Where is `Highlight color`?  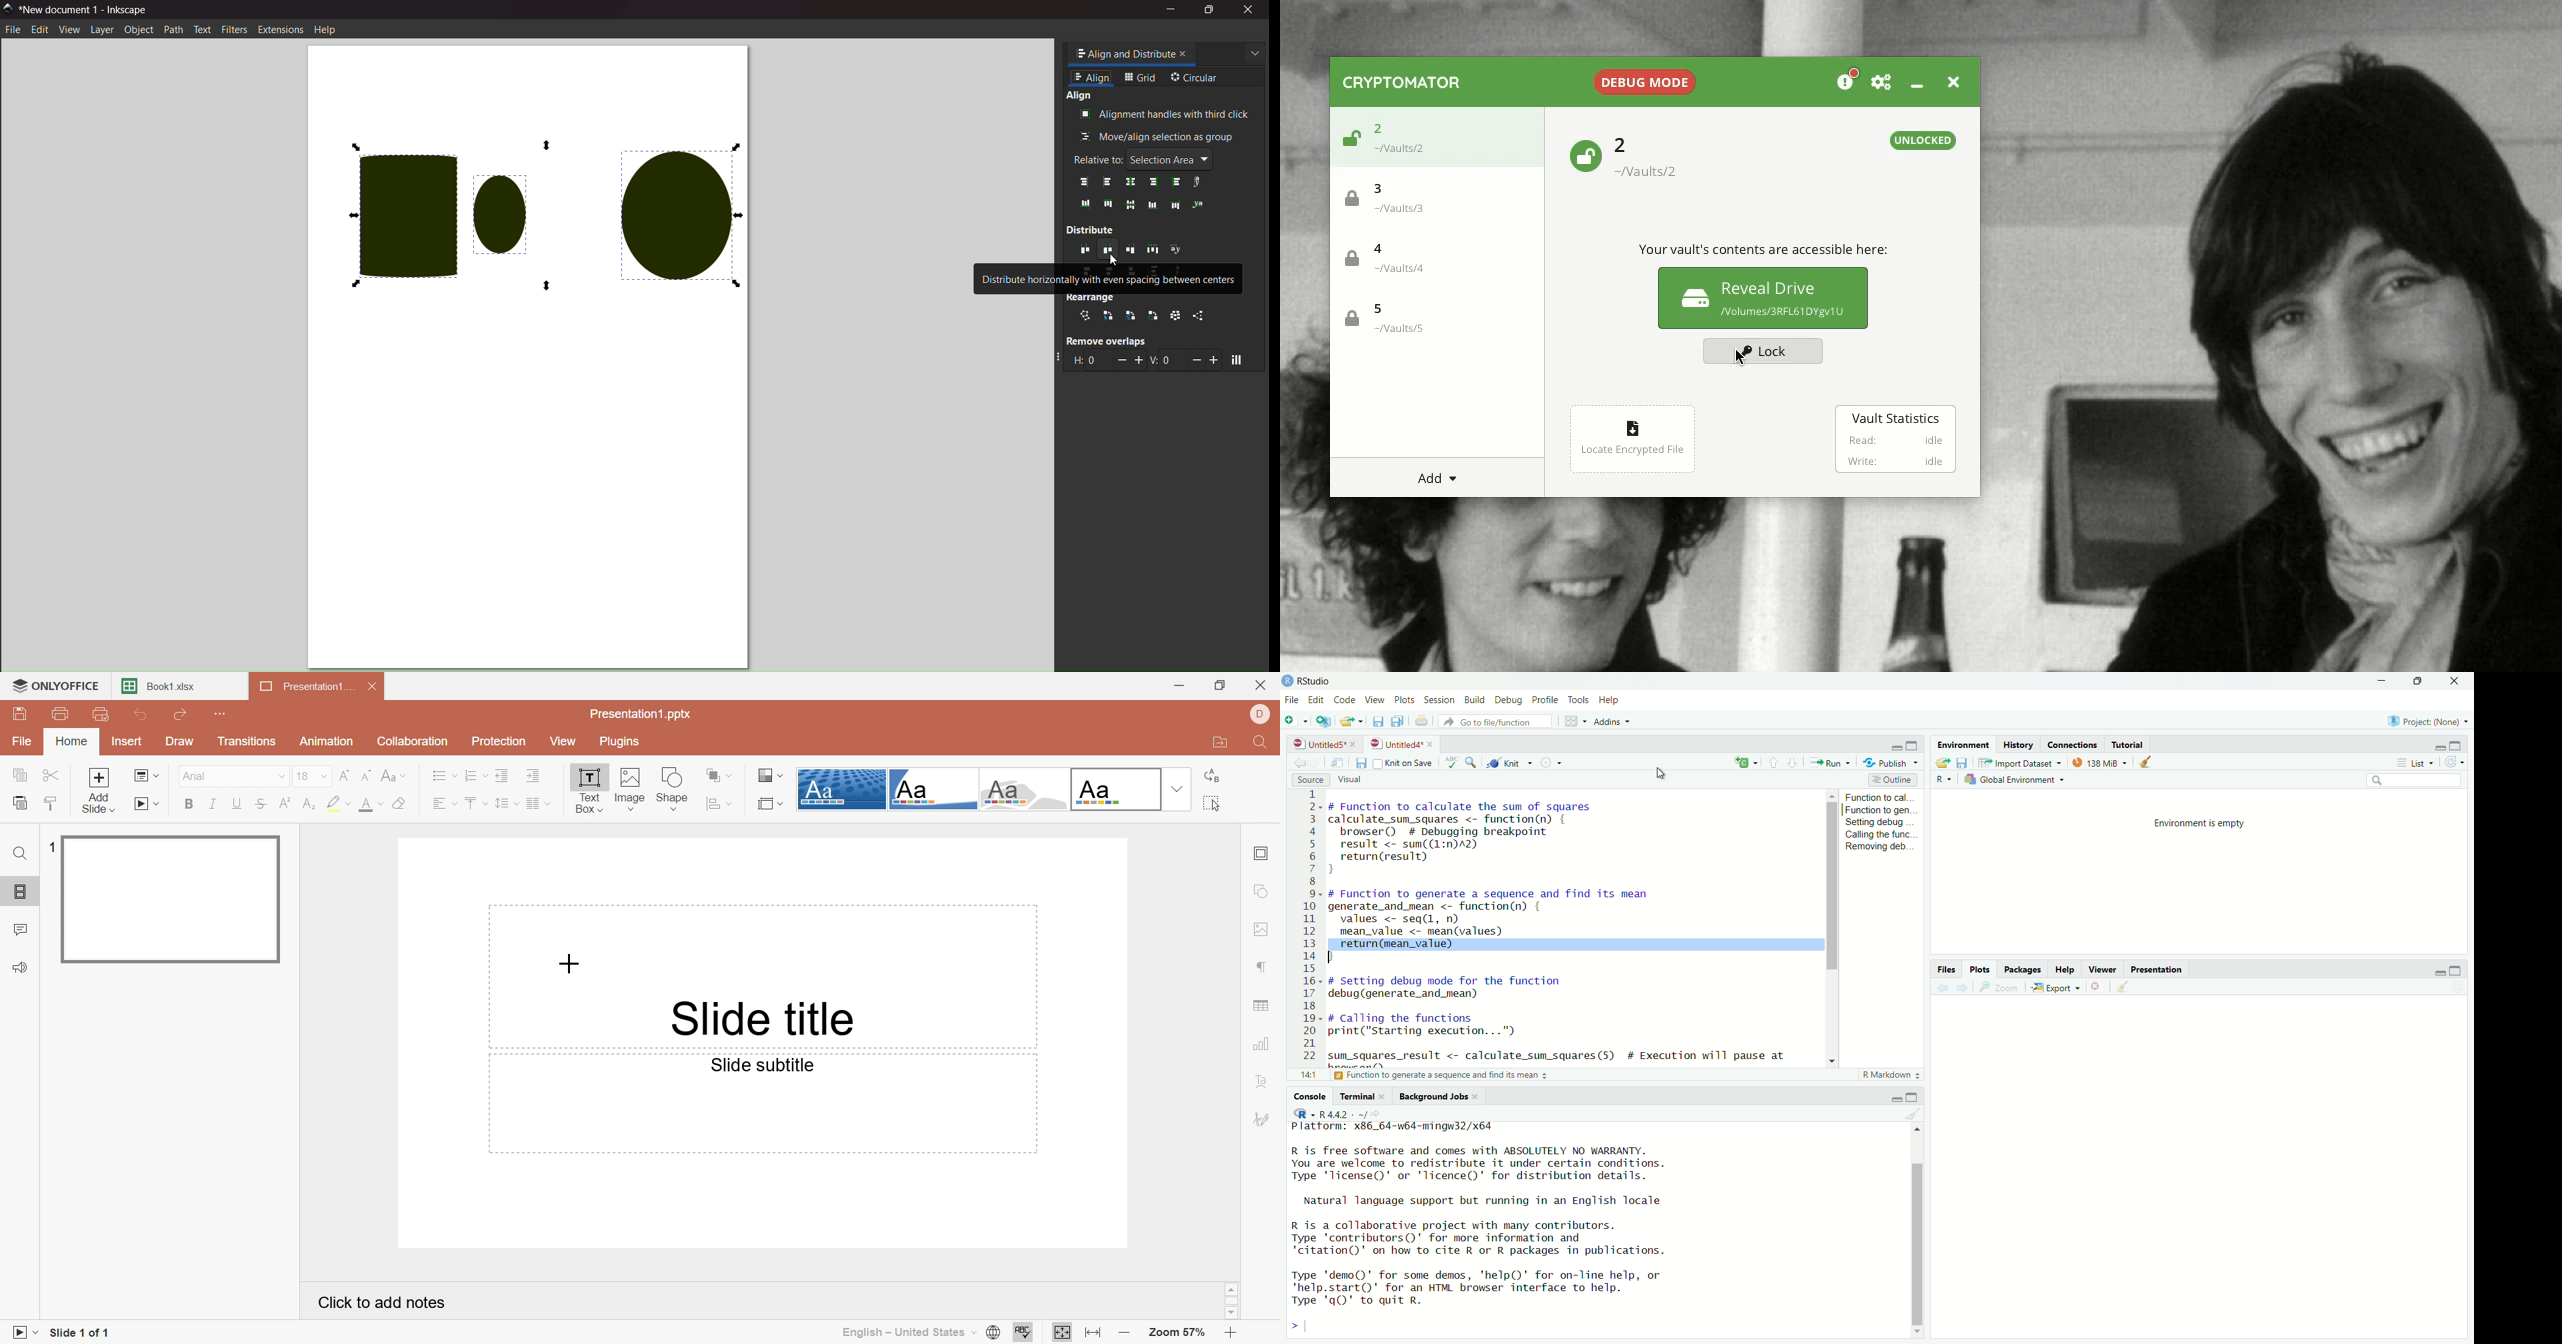
Highlight color is located at coordinates (338, 803).